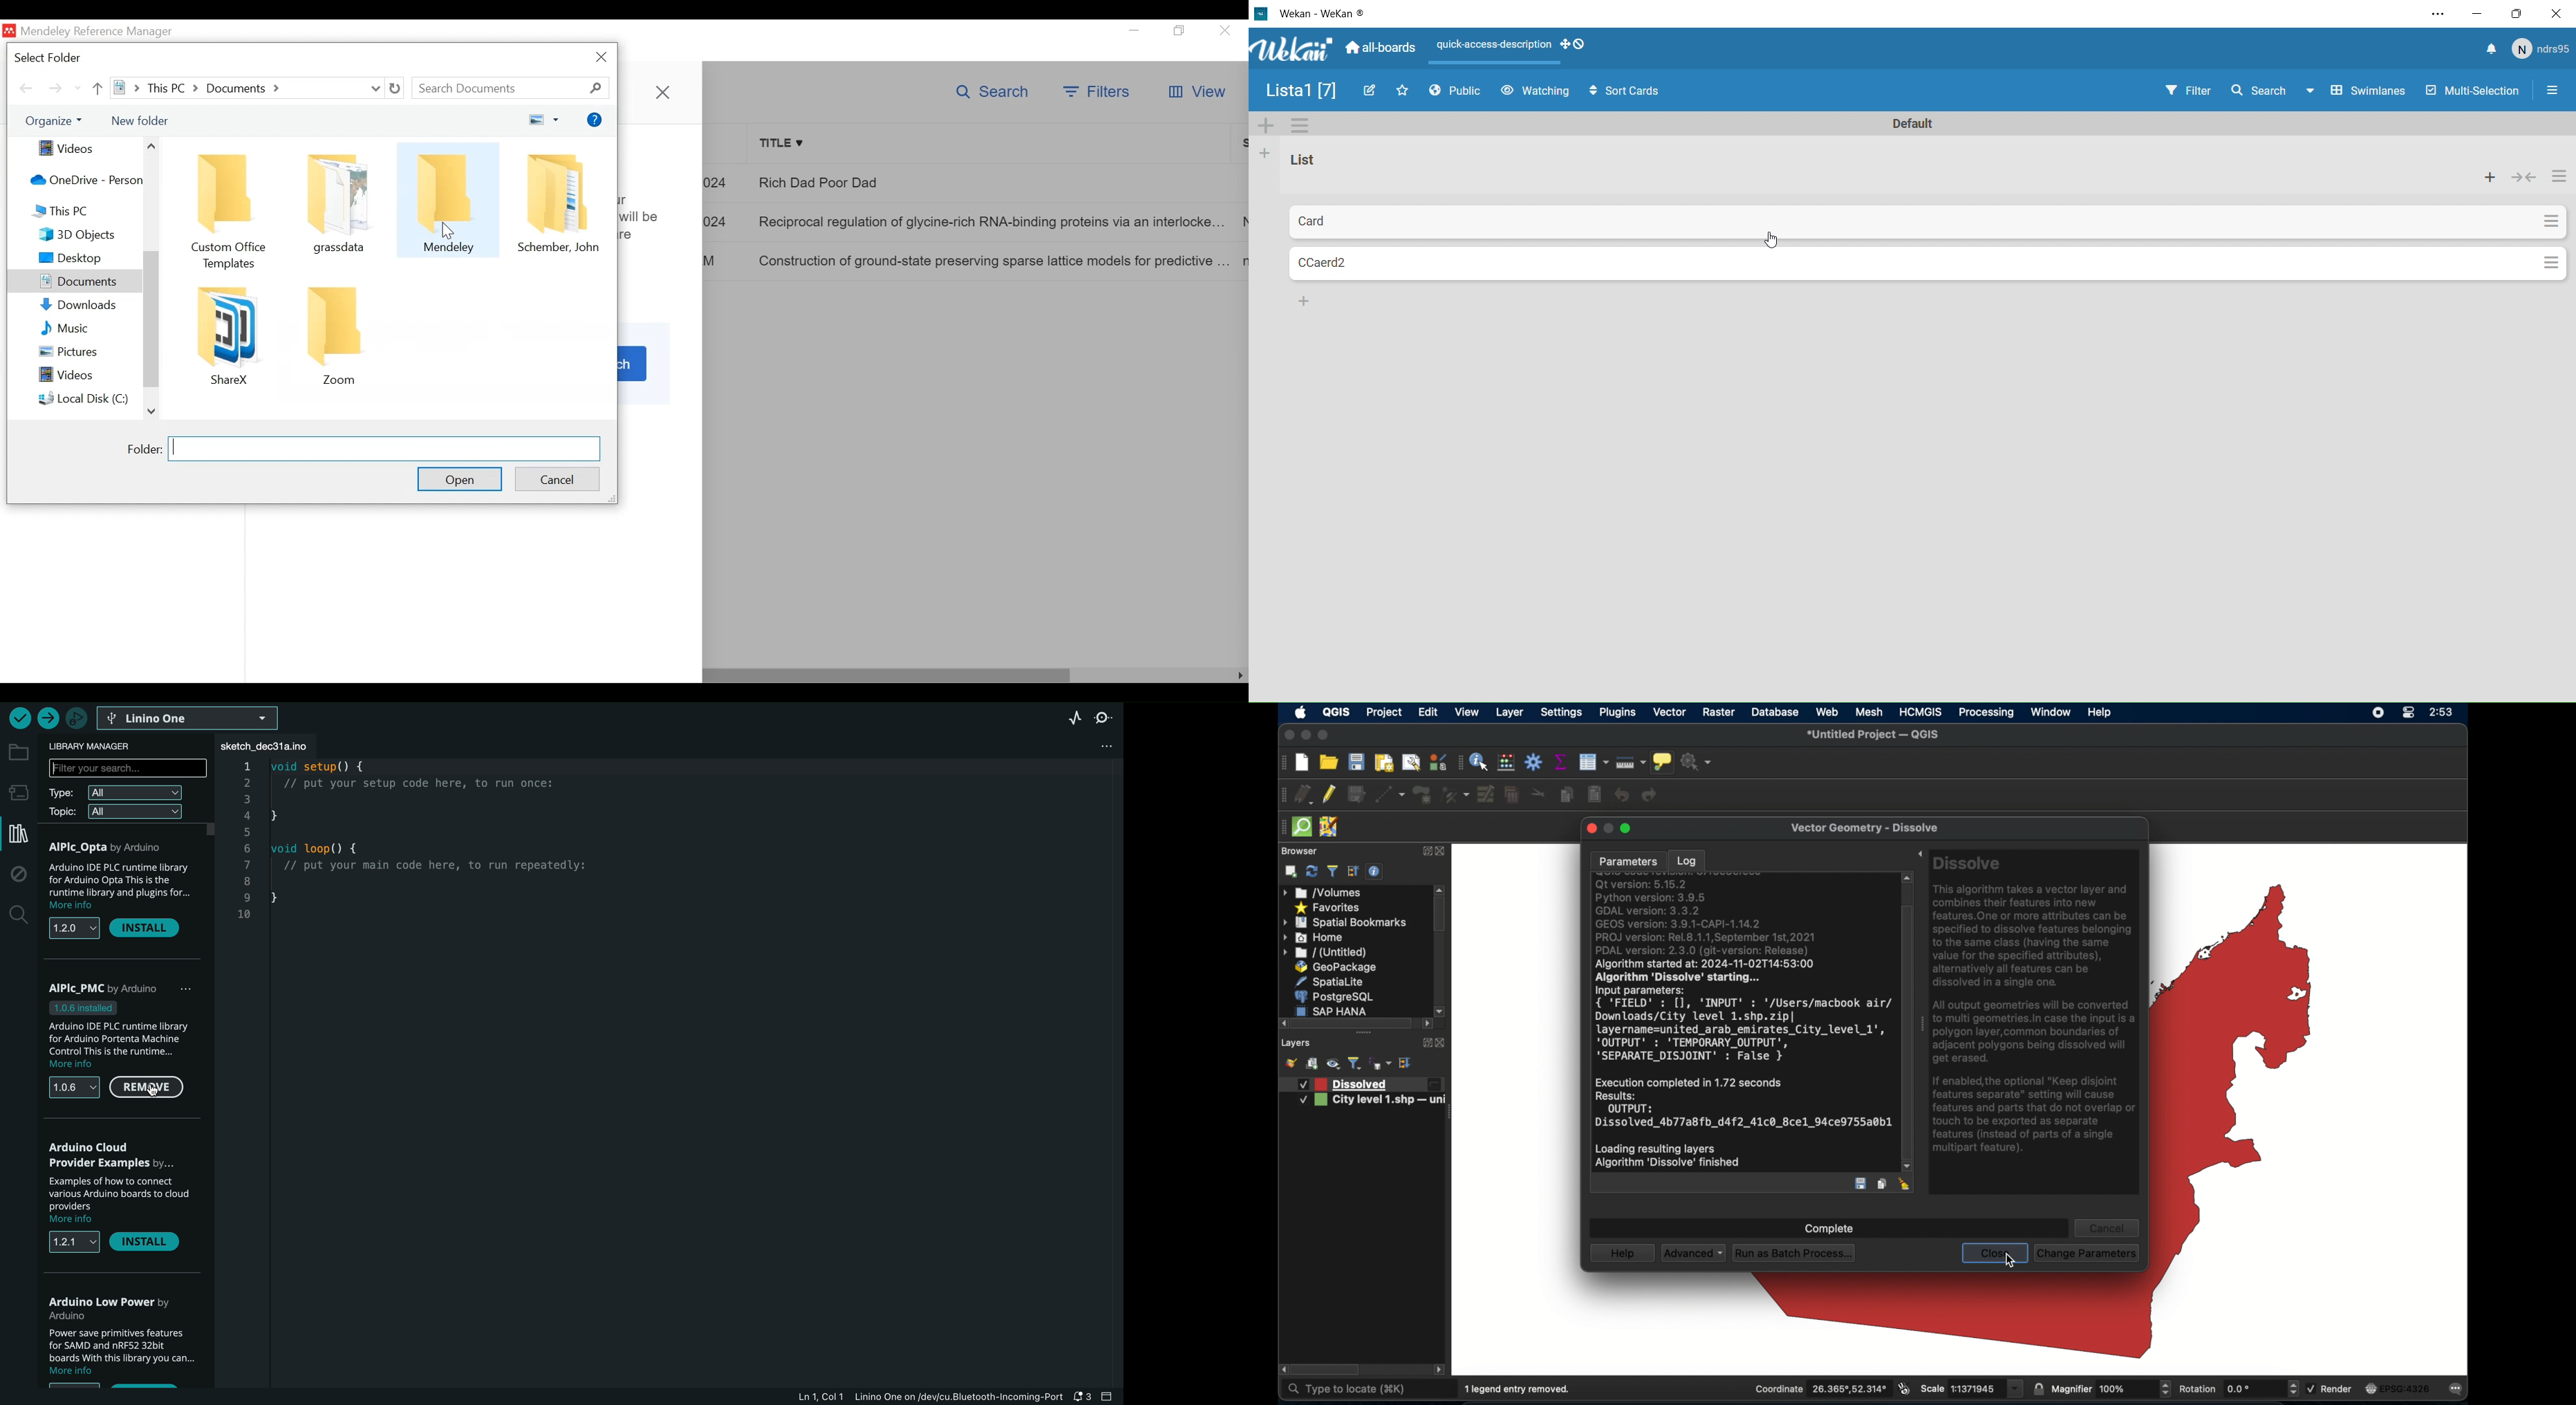 The image size is (2576, 1428). Describe the element at coordinates (1327, 1370) in the screenshot. I see `scroll box` at that location.